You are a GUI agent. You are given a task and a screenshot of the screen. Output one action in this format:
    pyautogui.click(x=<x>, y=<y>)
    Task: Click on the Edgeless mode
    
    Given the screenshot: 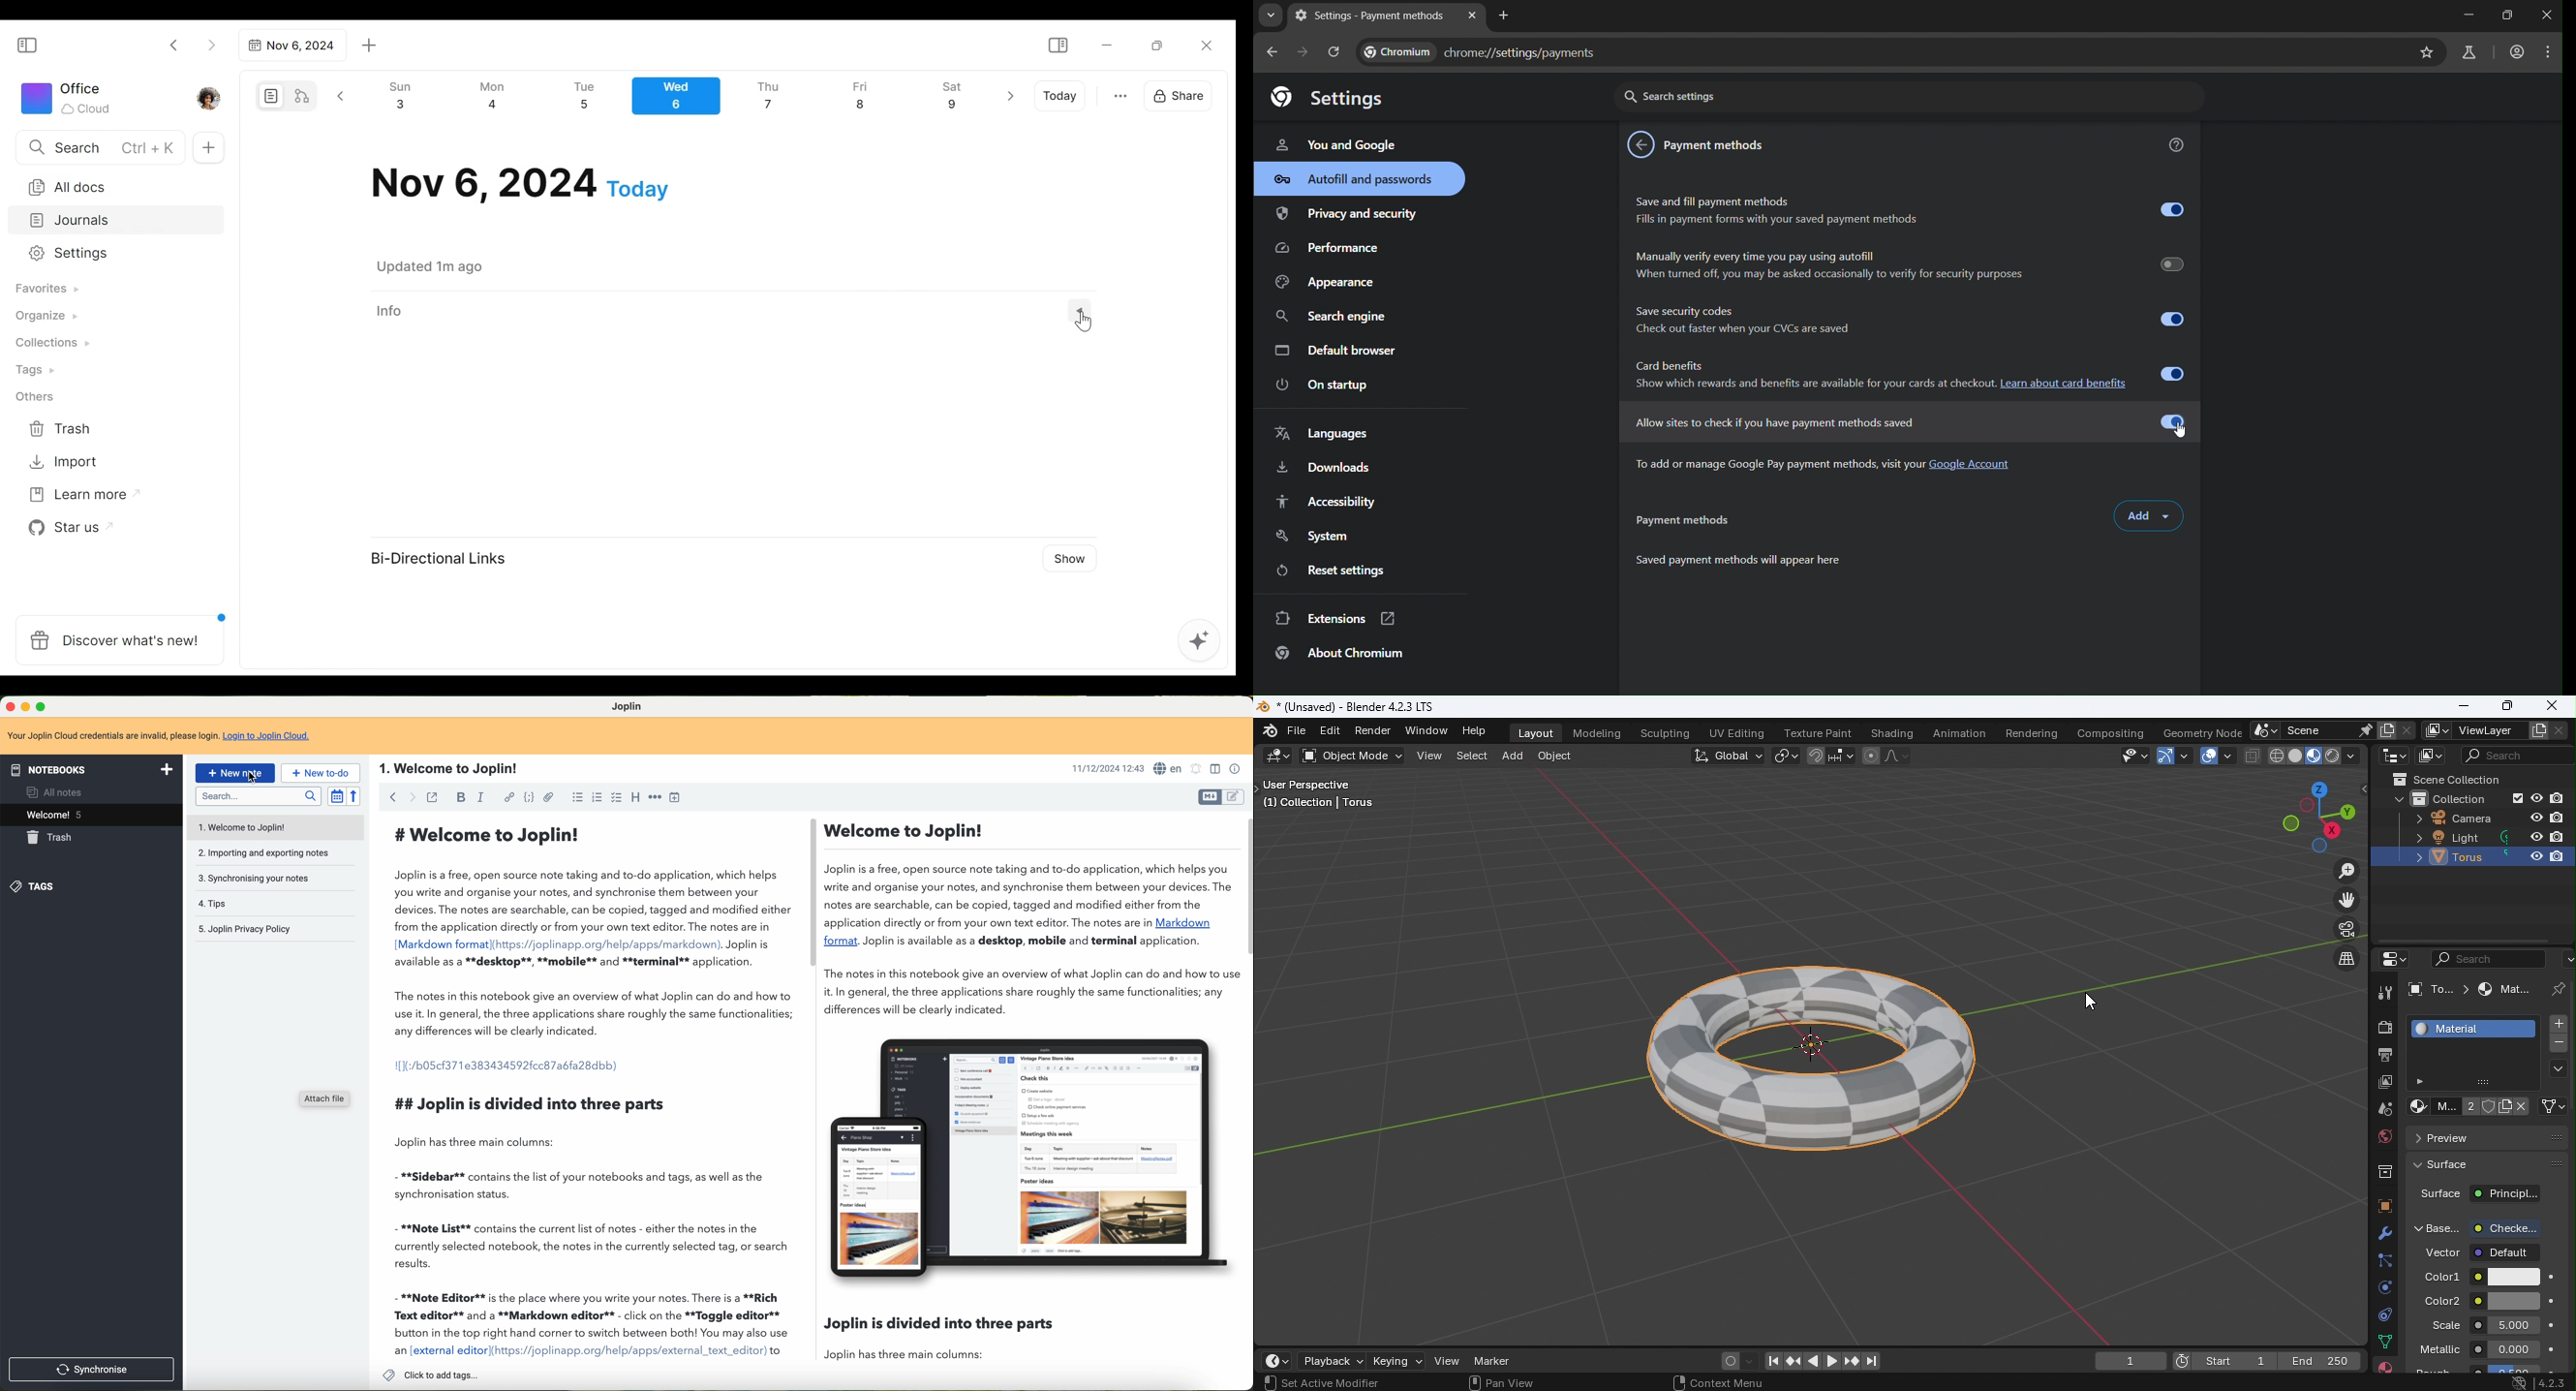 What is the action you would take?
    pyautogui.click(x=303, y=95)
    